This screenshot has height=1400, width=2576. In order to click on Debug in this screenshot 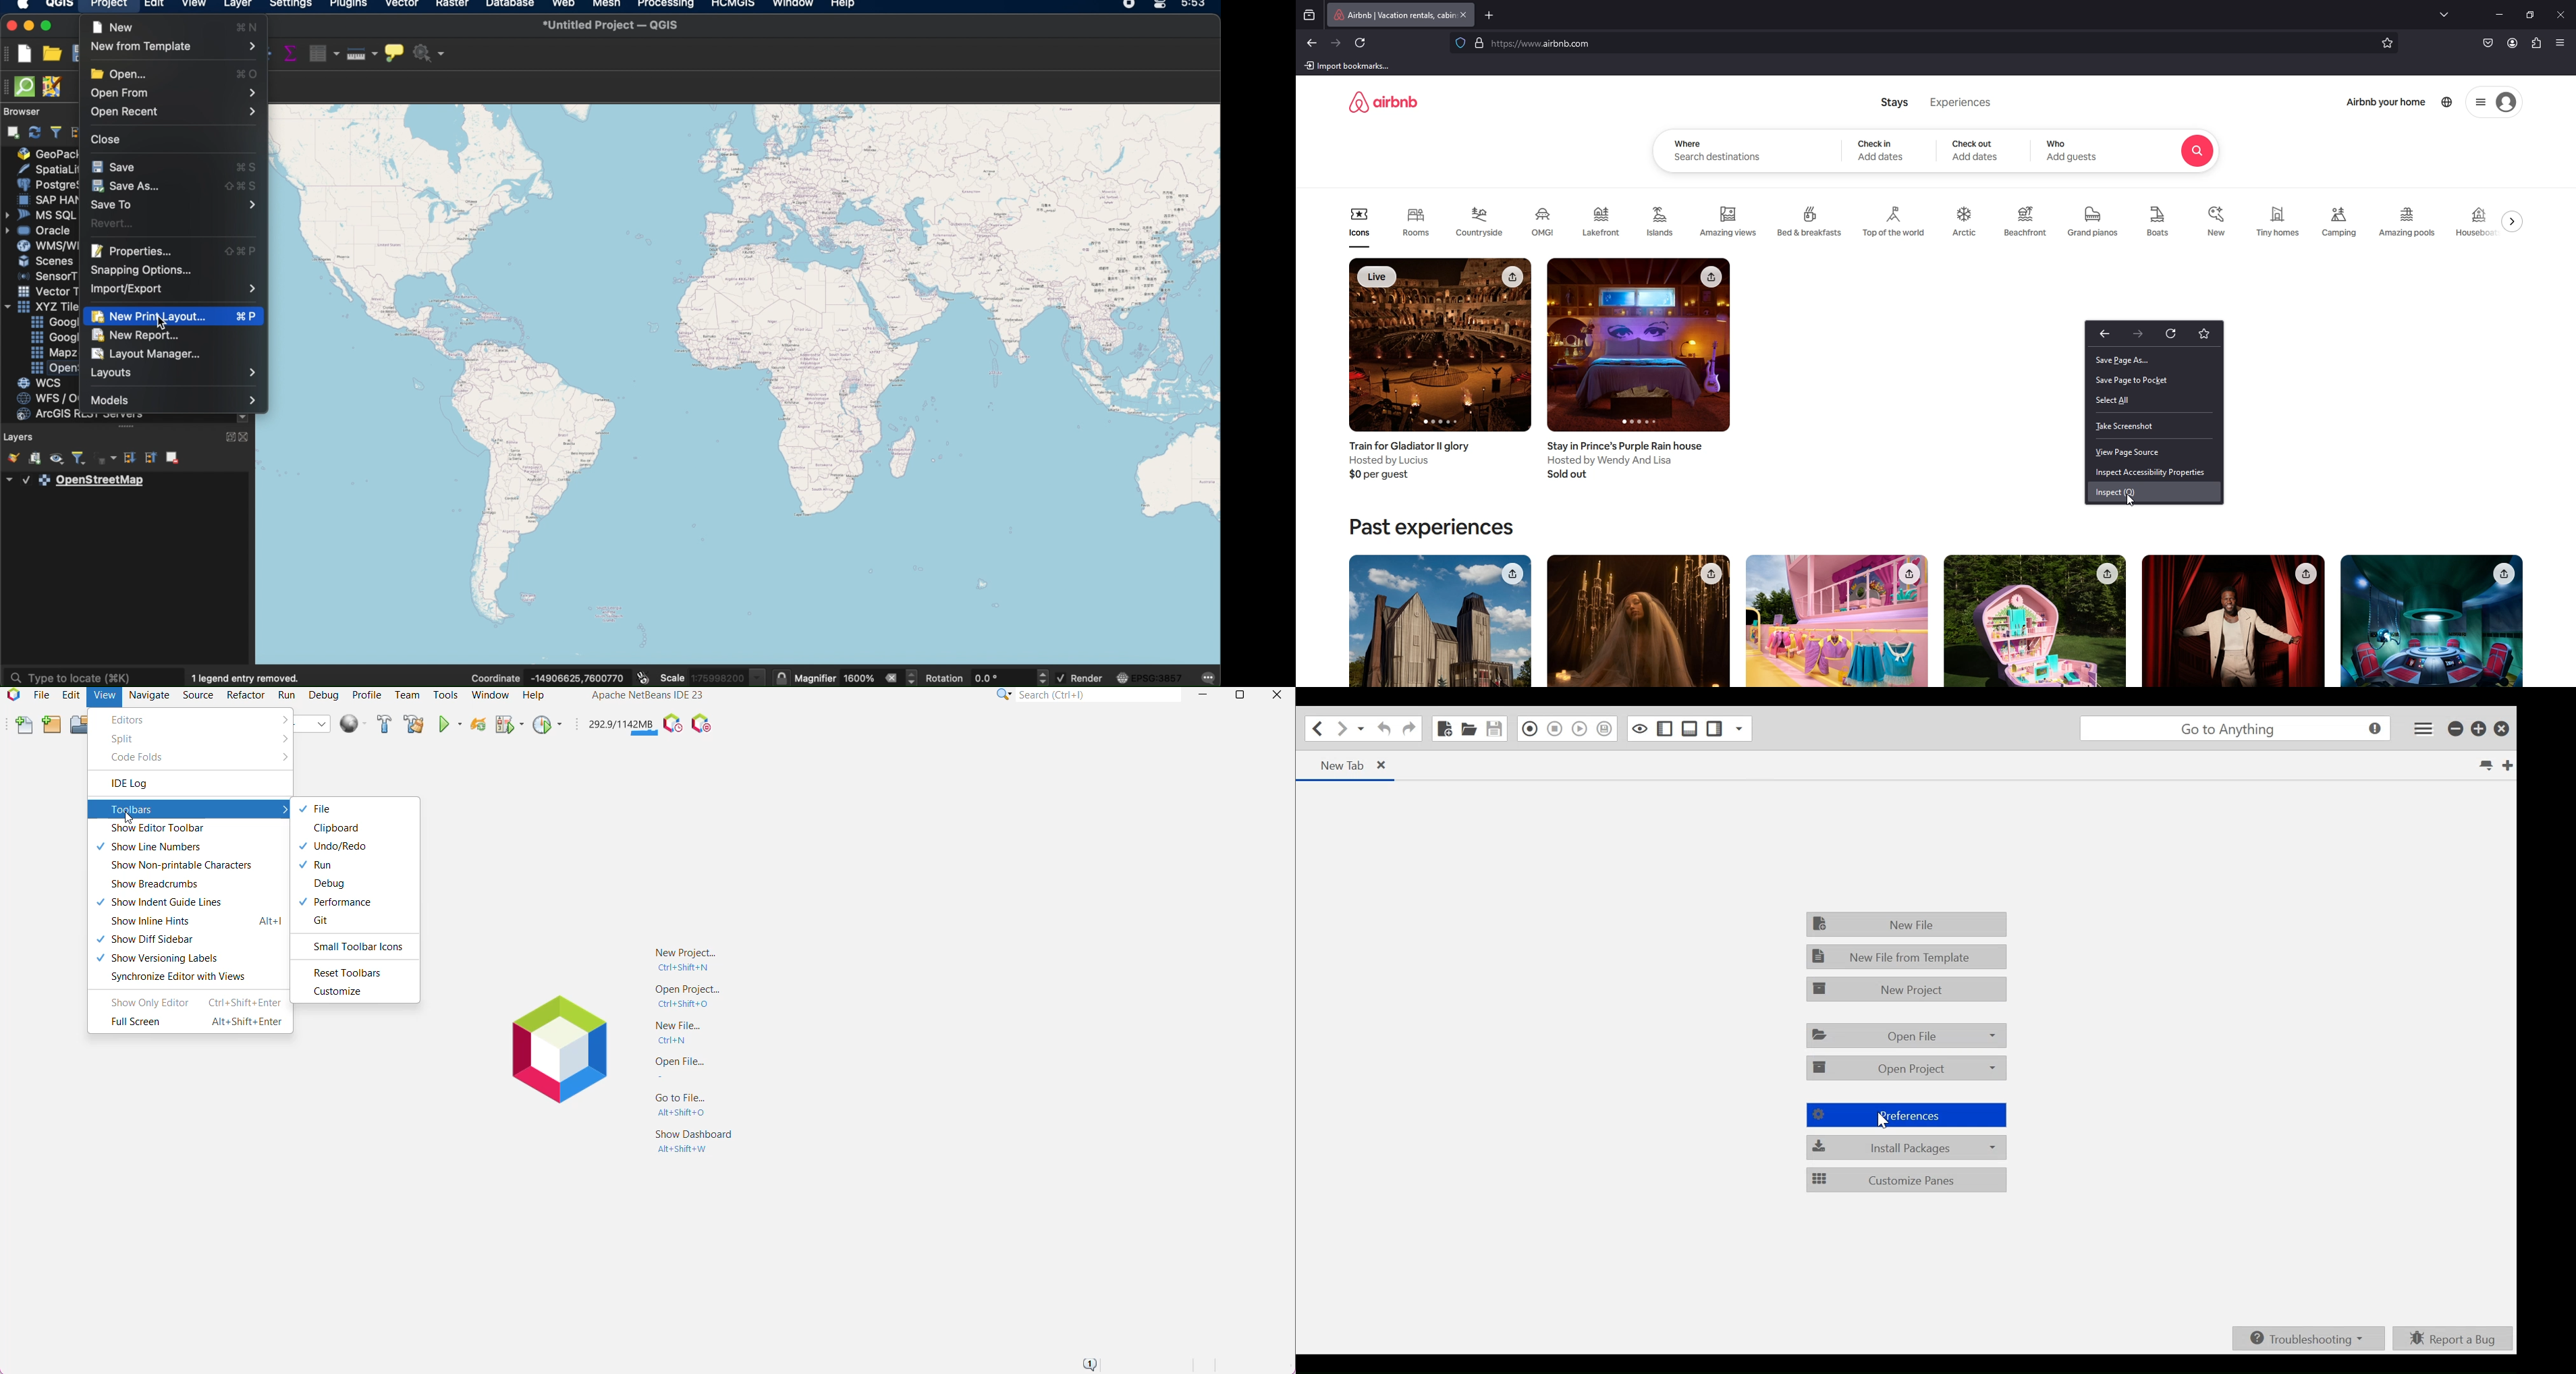, I will do `click(324, 695)`.